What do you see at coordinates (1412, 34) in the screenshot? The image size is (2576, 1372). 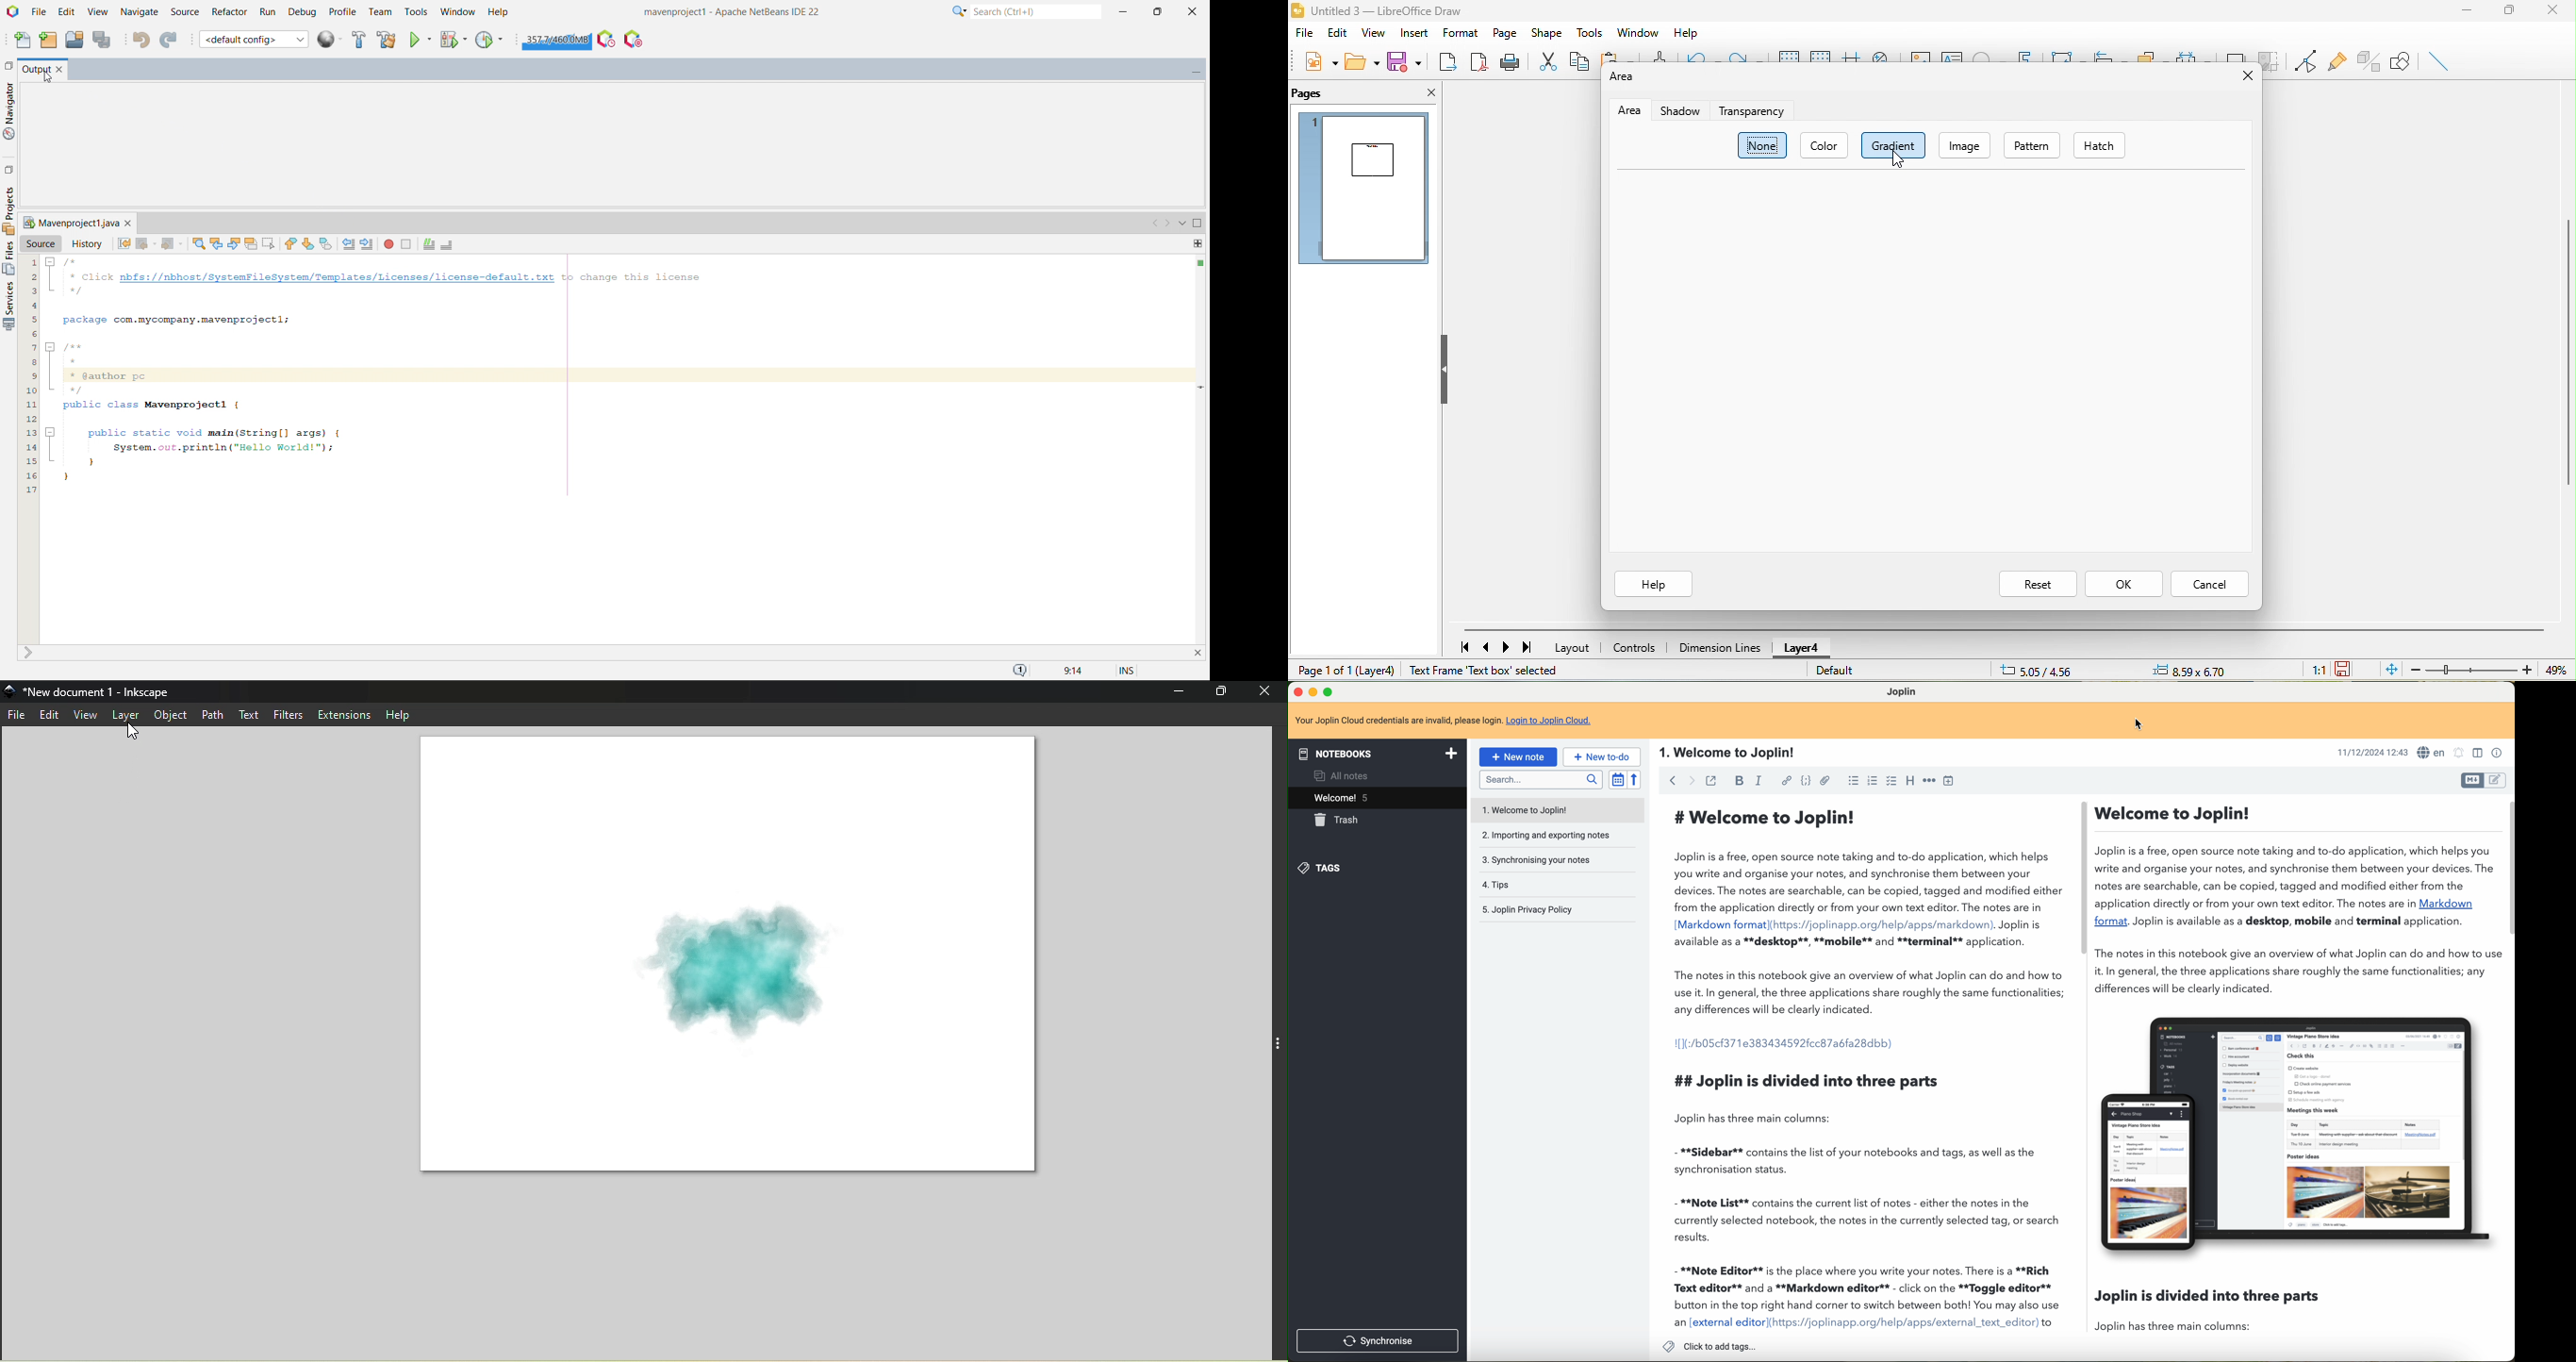 I see `insert` at bounding box center [1412, 34].